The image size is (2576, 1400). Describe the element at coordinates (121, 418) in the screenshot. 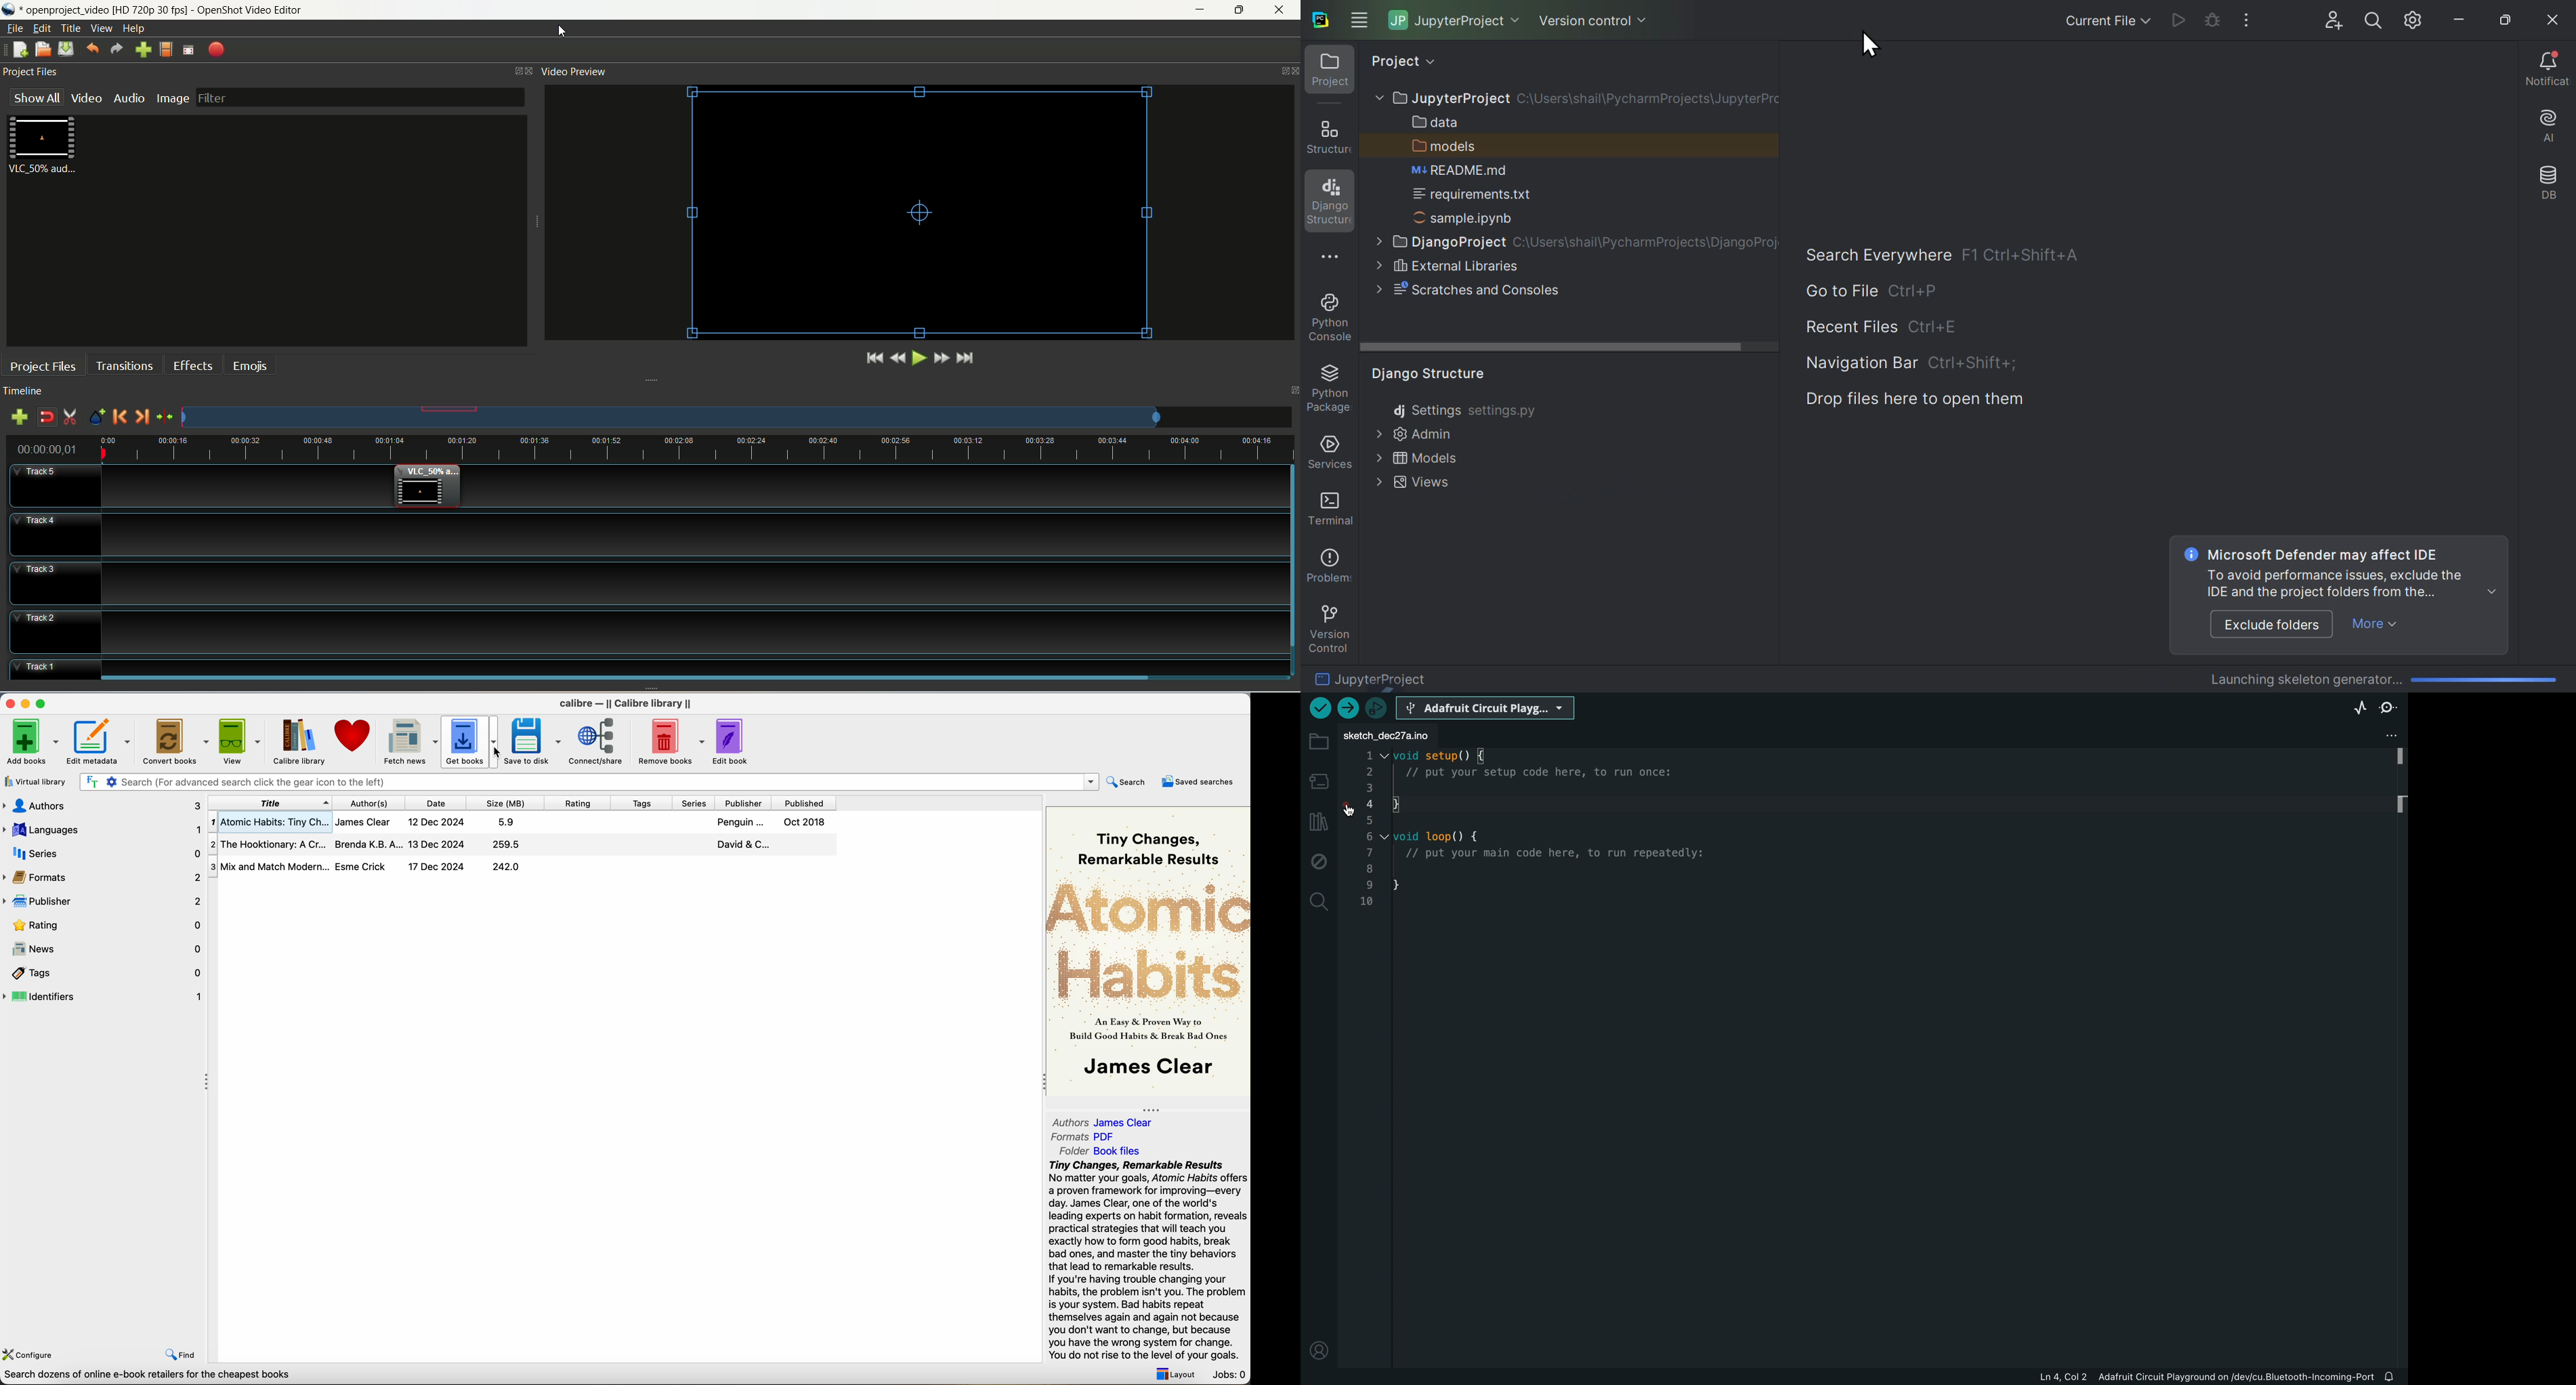

I see `previous marker` at that location.